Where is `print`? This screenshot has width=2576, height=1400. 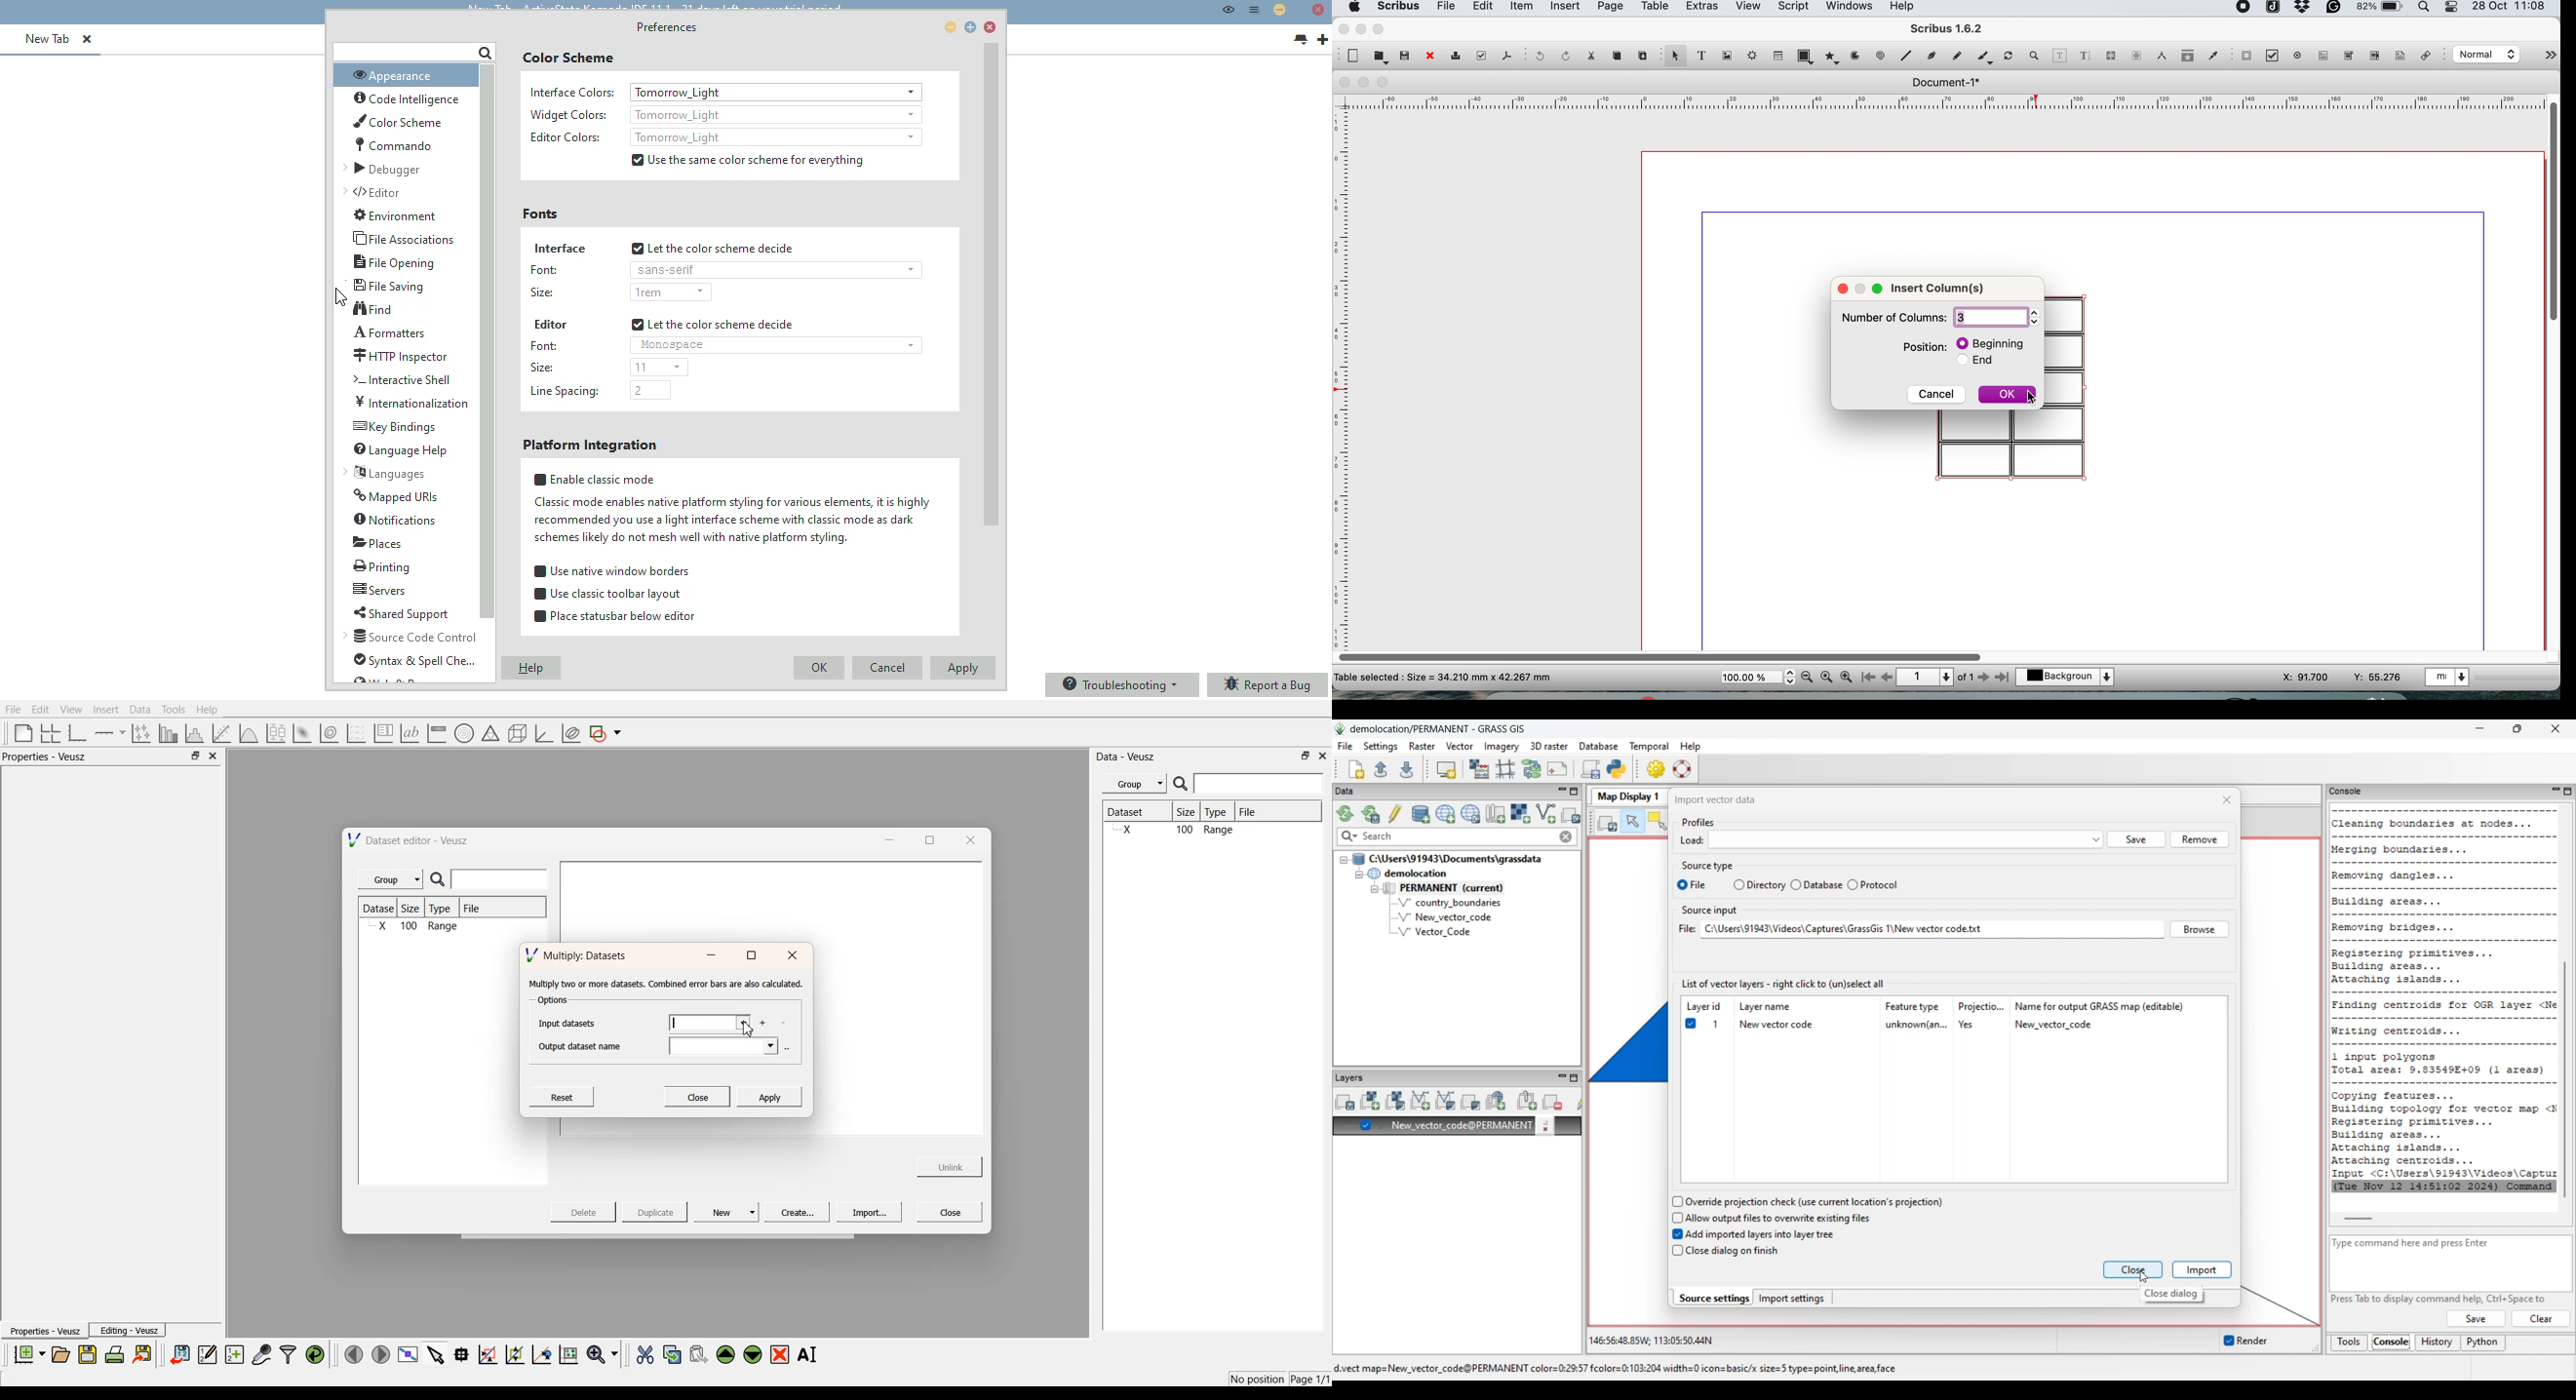 print is located at coordinates (118, 1354).